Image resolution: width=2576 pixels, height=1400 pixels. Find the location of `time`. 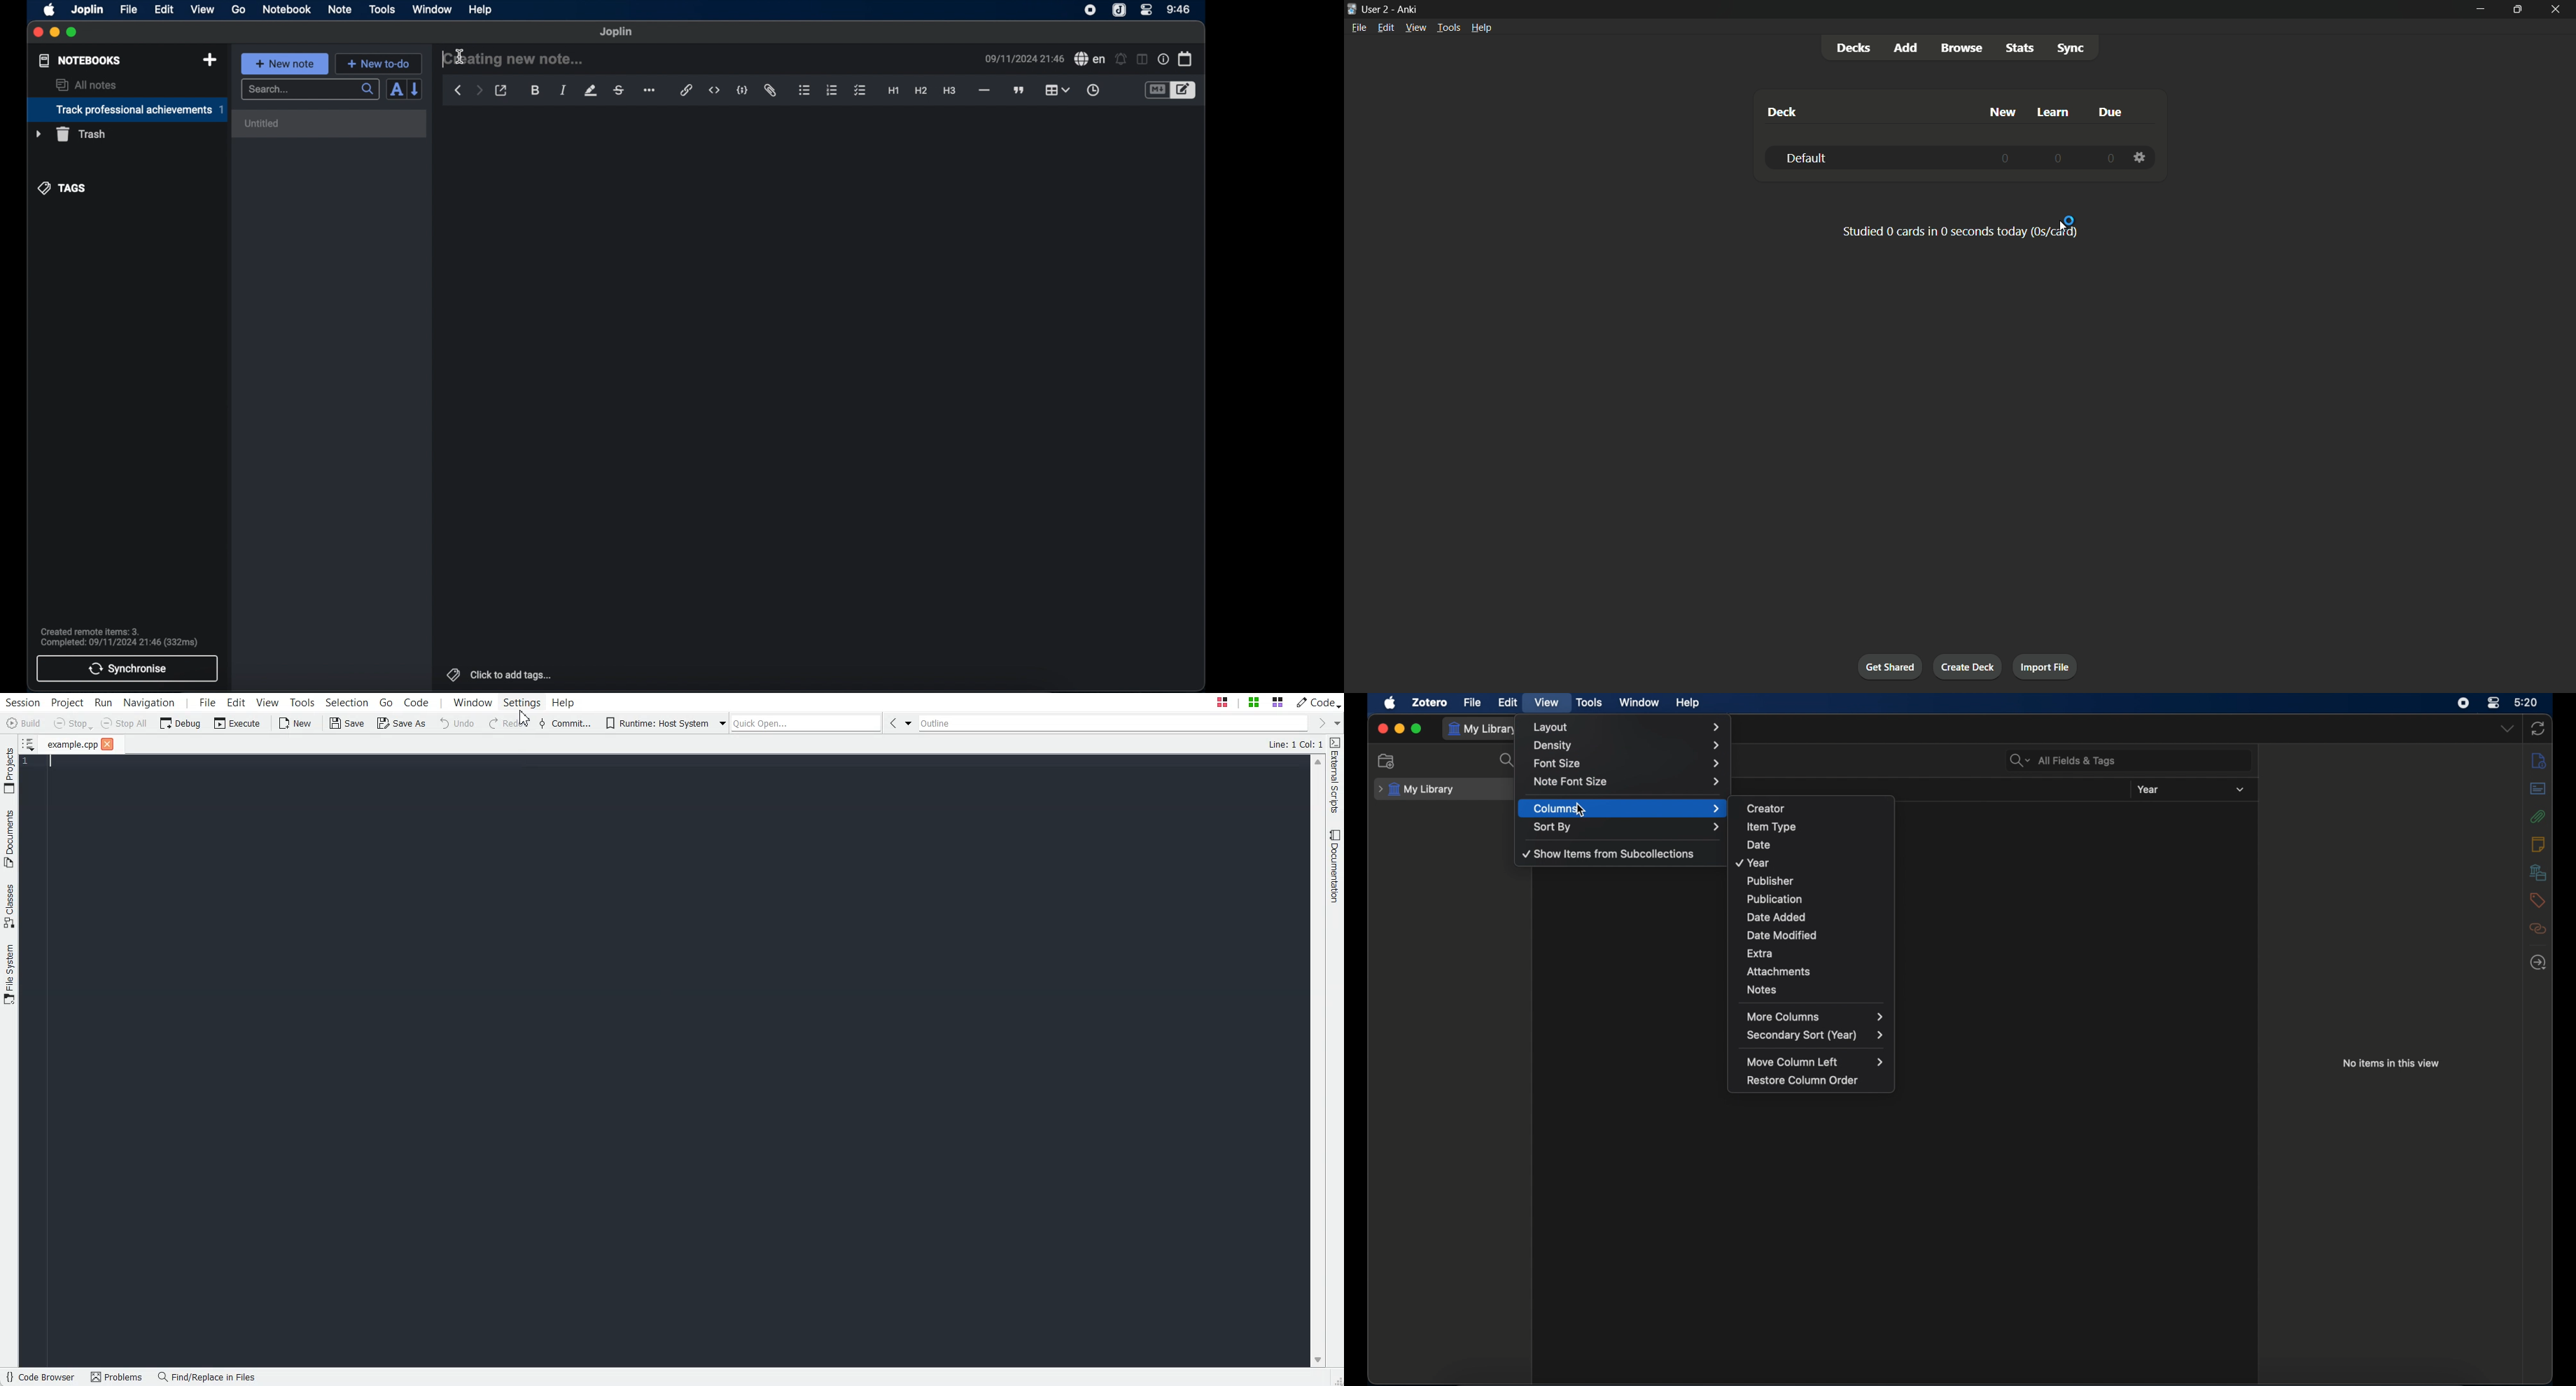

time is located at coordinates (2527, 701).